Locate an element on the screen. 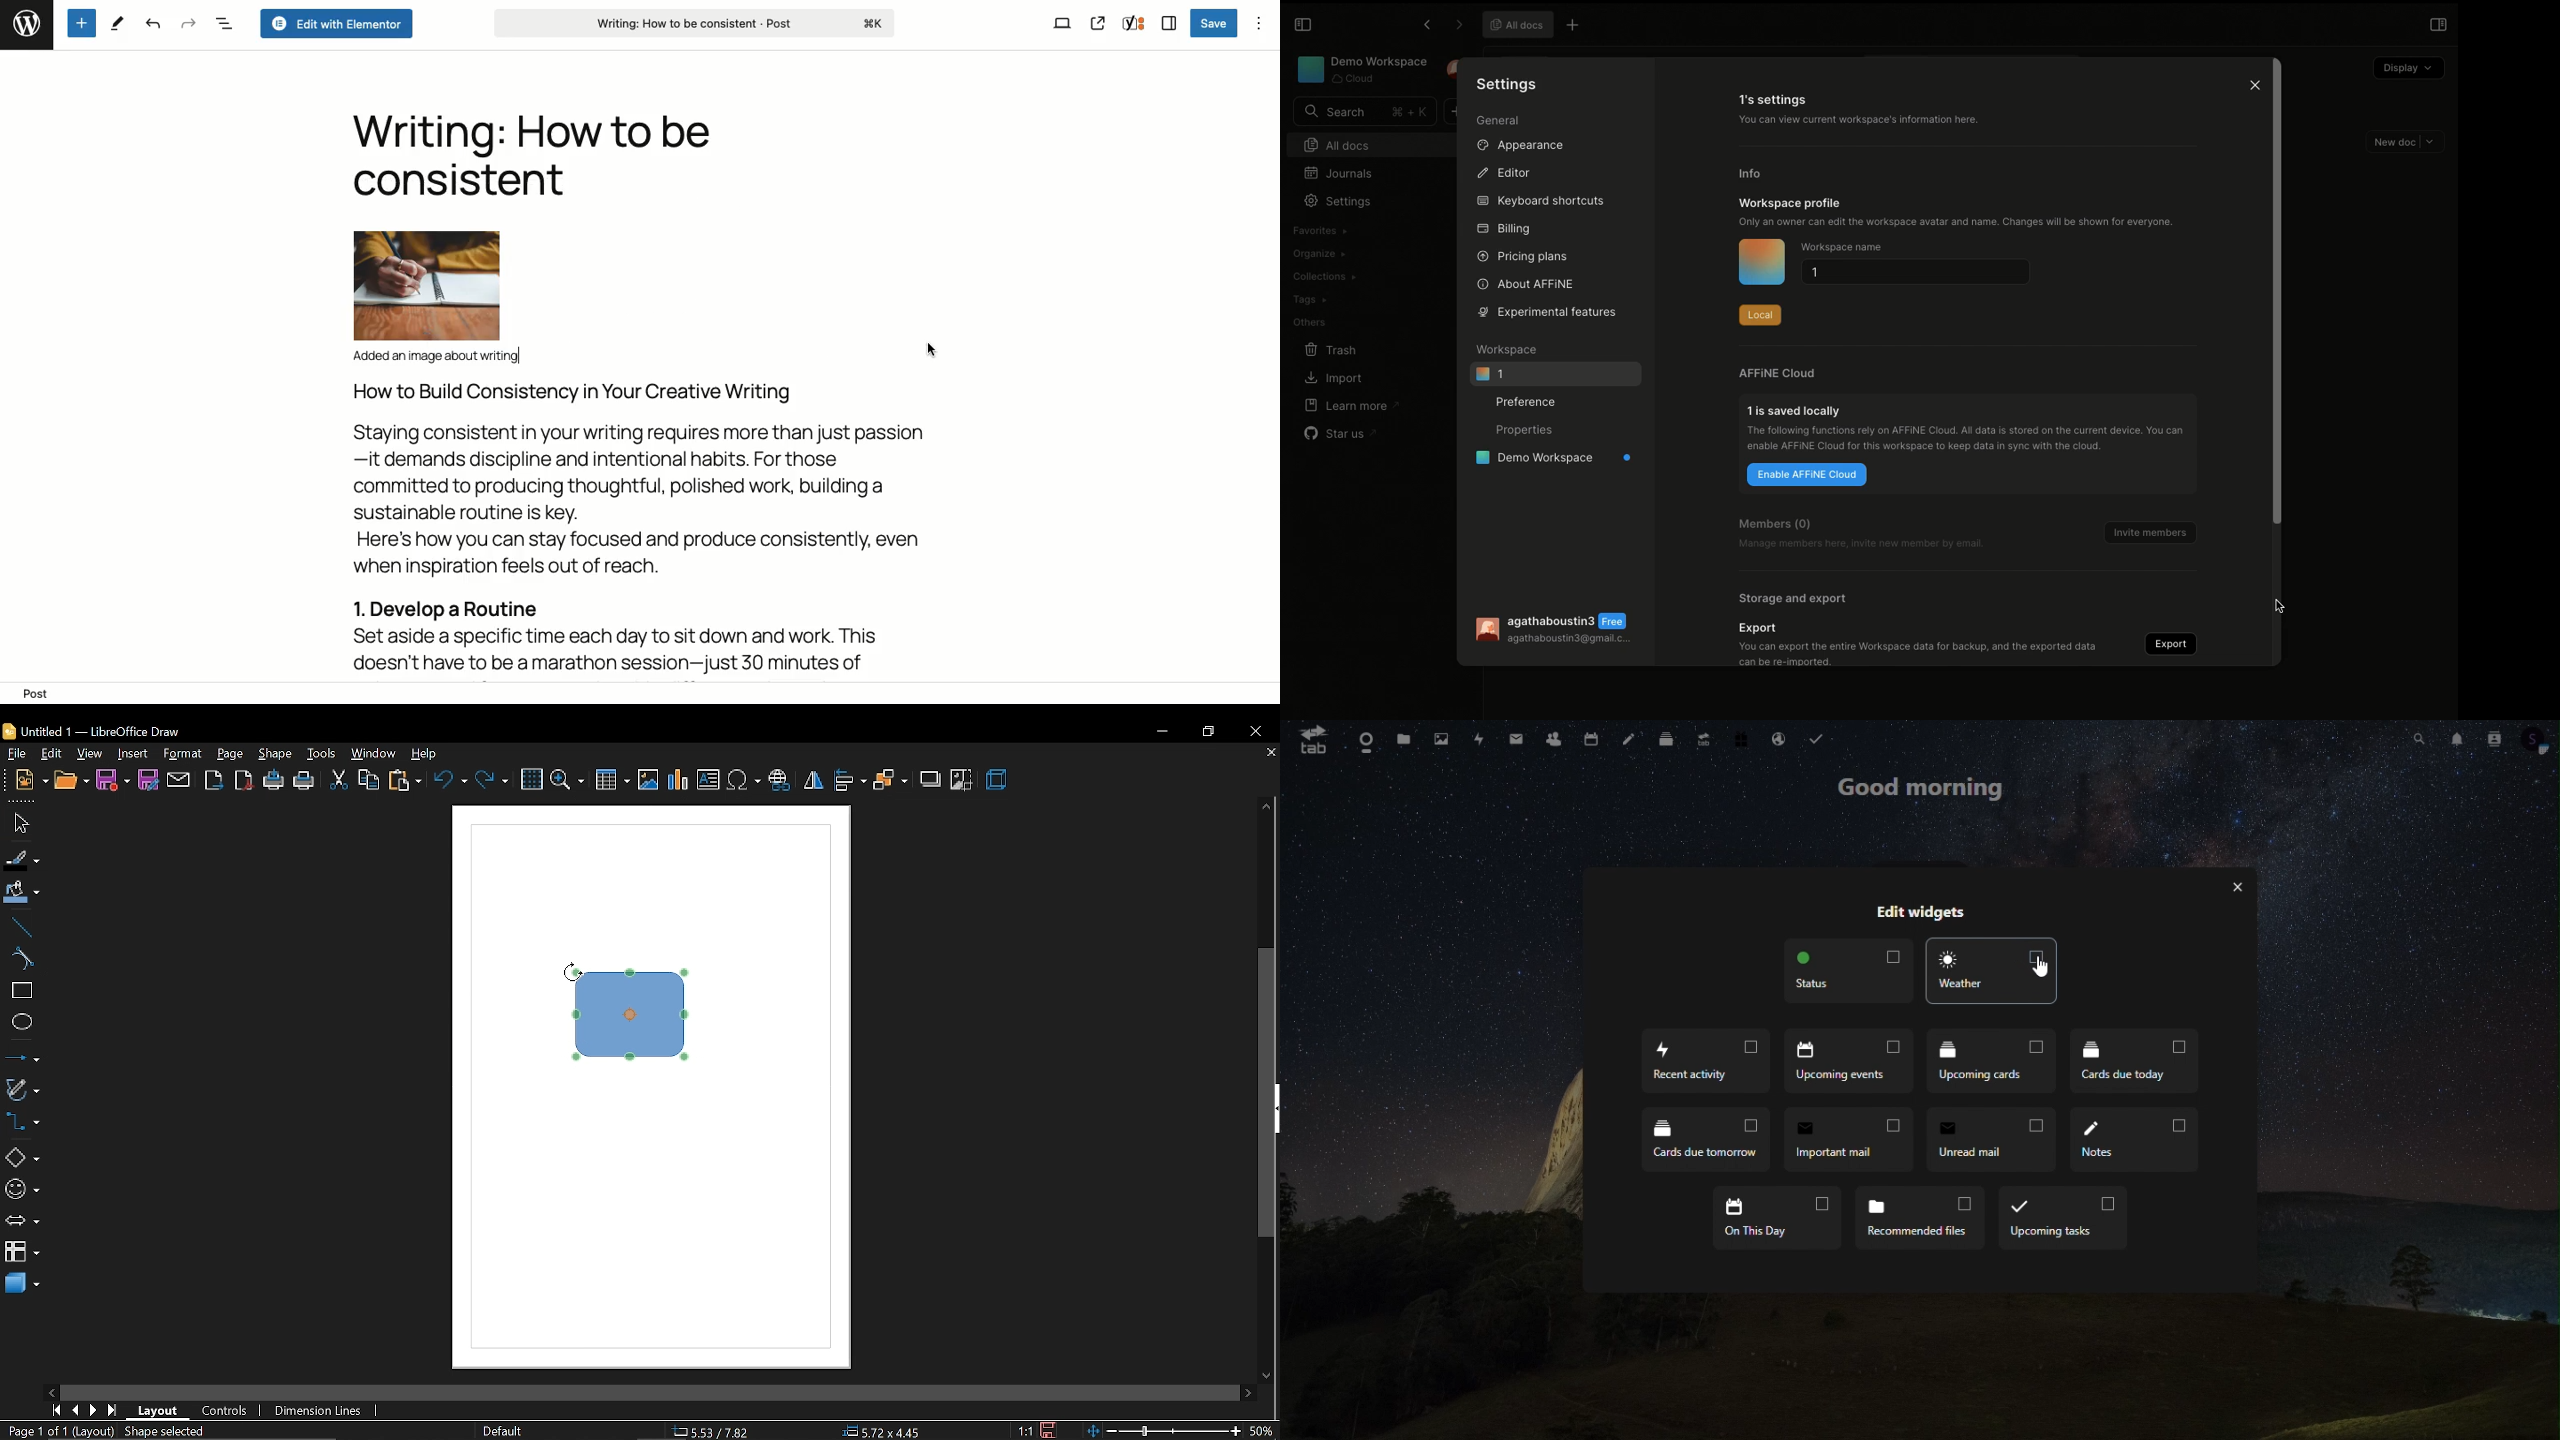 The width and height of the screenshot is (2576, 1456). scaling factor is located at coordinates (1022, 1430).